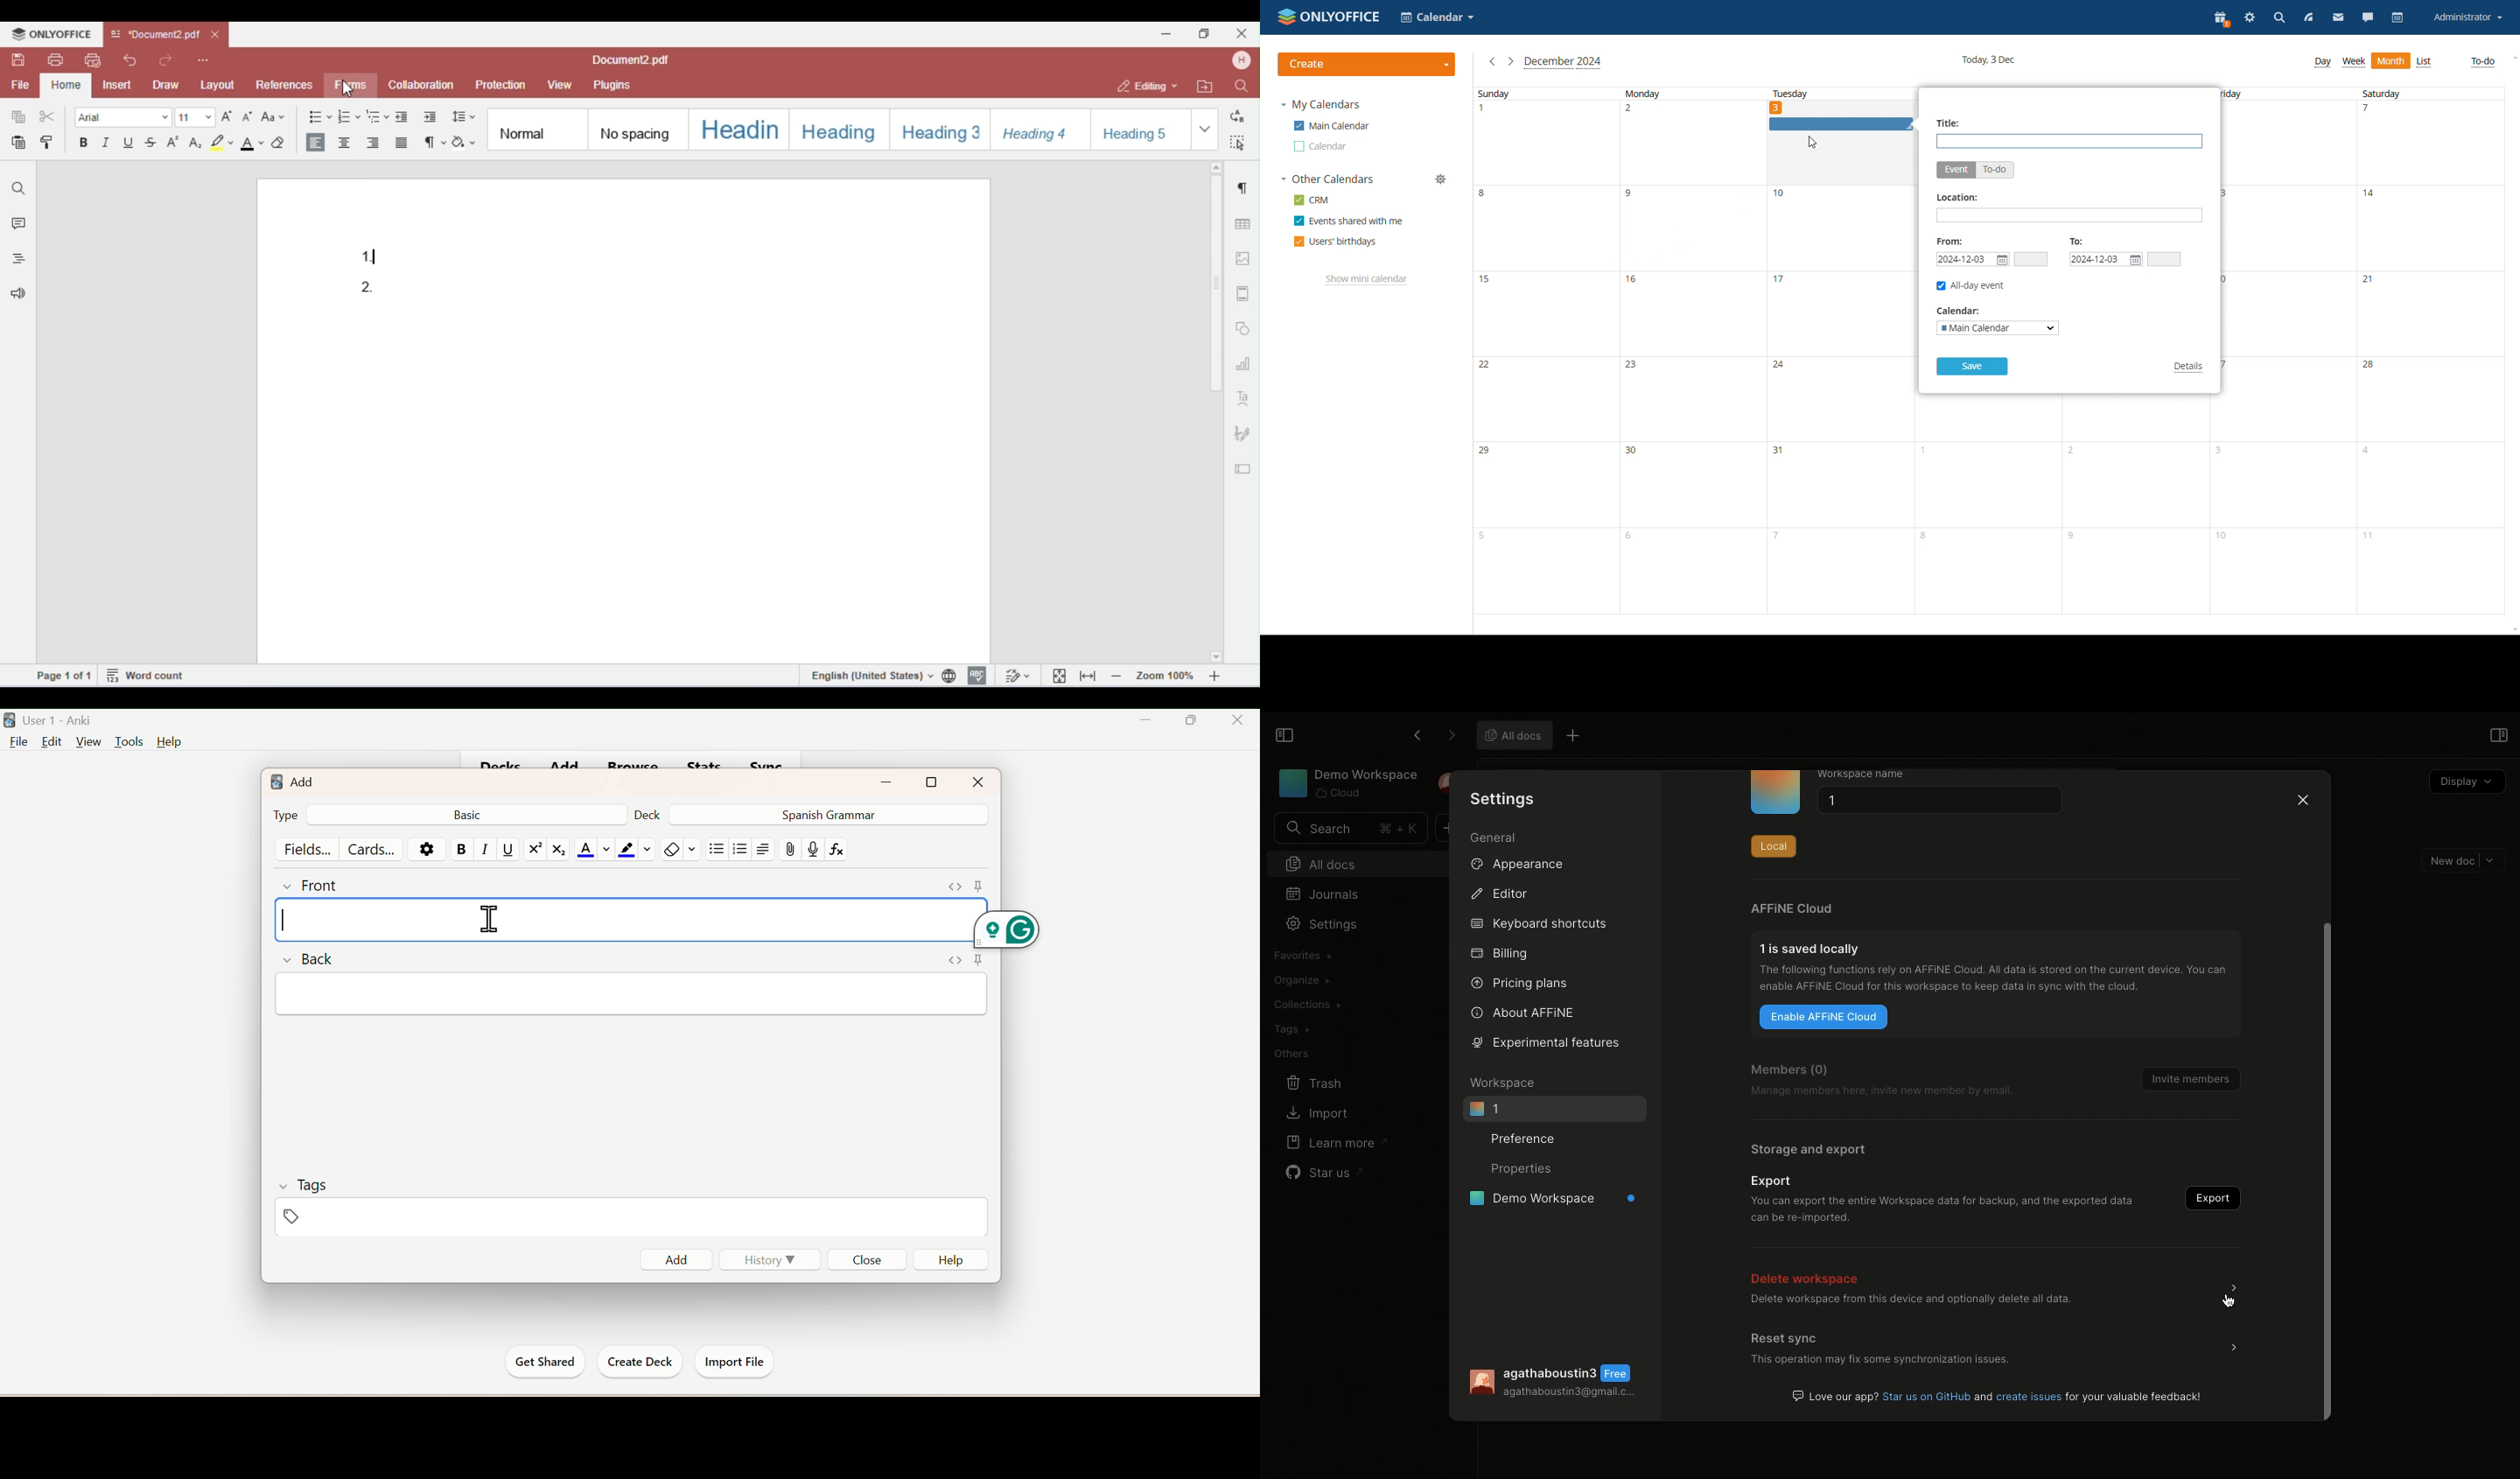 This screenshot has height=1484, width=2520. What do you see at coordinates (771, 1263) in the screenshot?
I see `History` at bounding box center [771, 1263].